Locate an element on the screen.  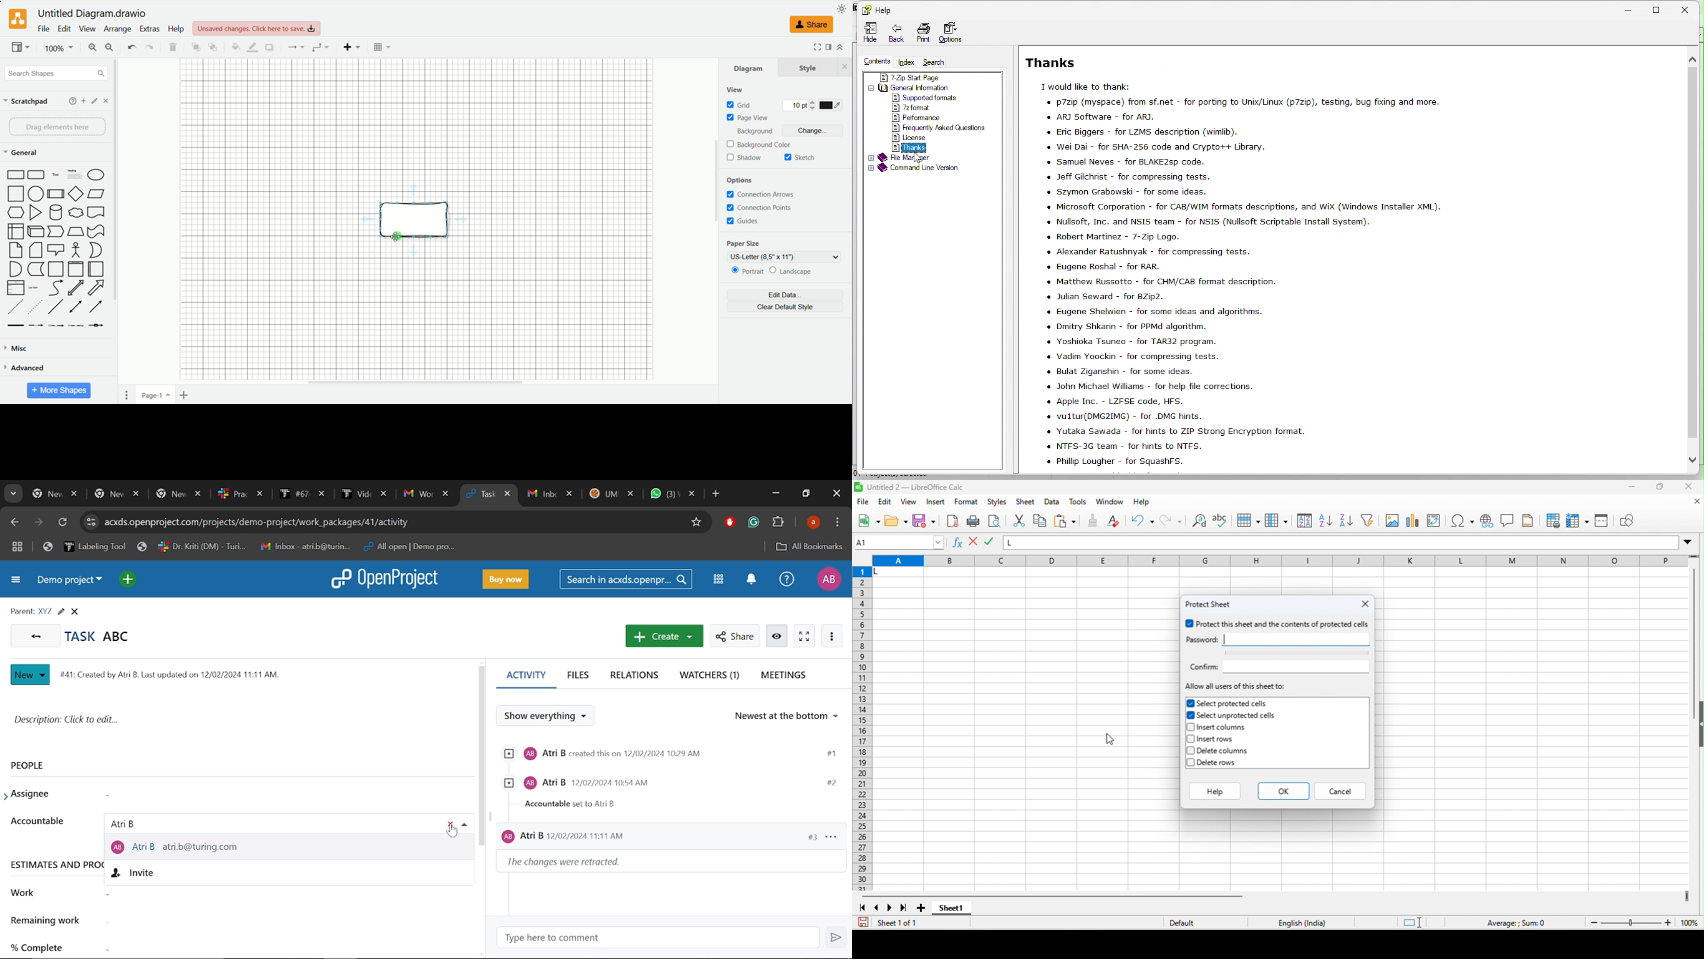
allow all users of this sheet to is located at coordinates (1236, 687).